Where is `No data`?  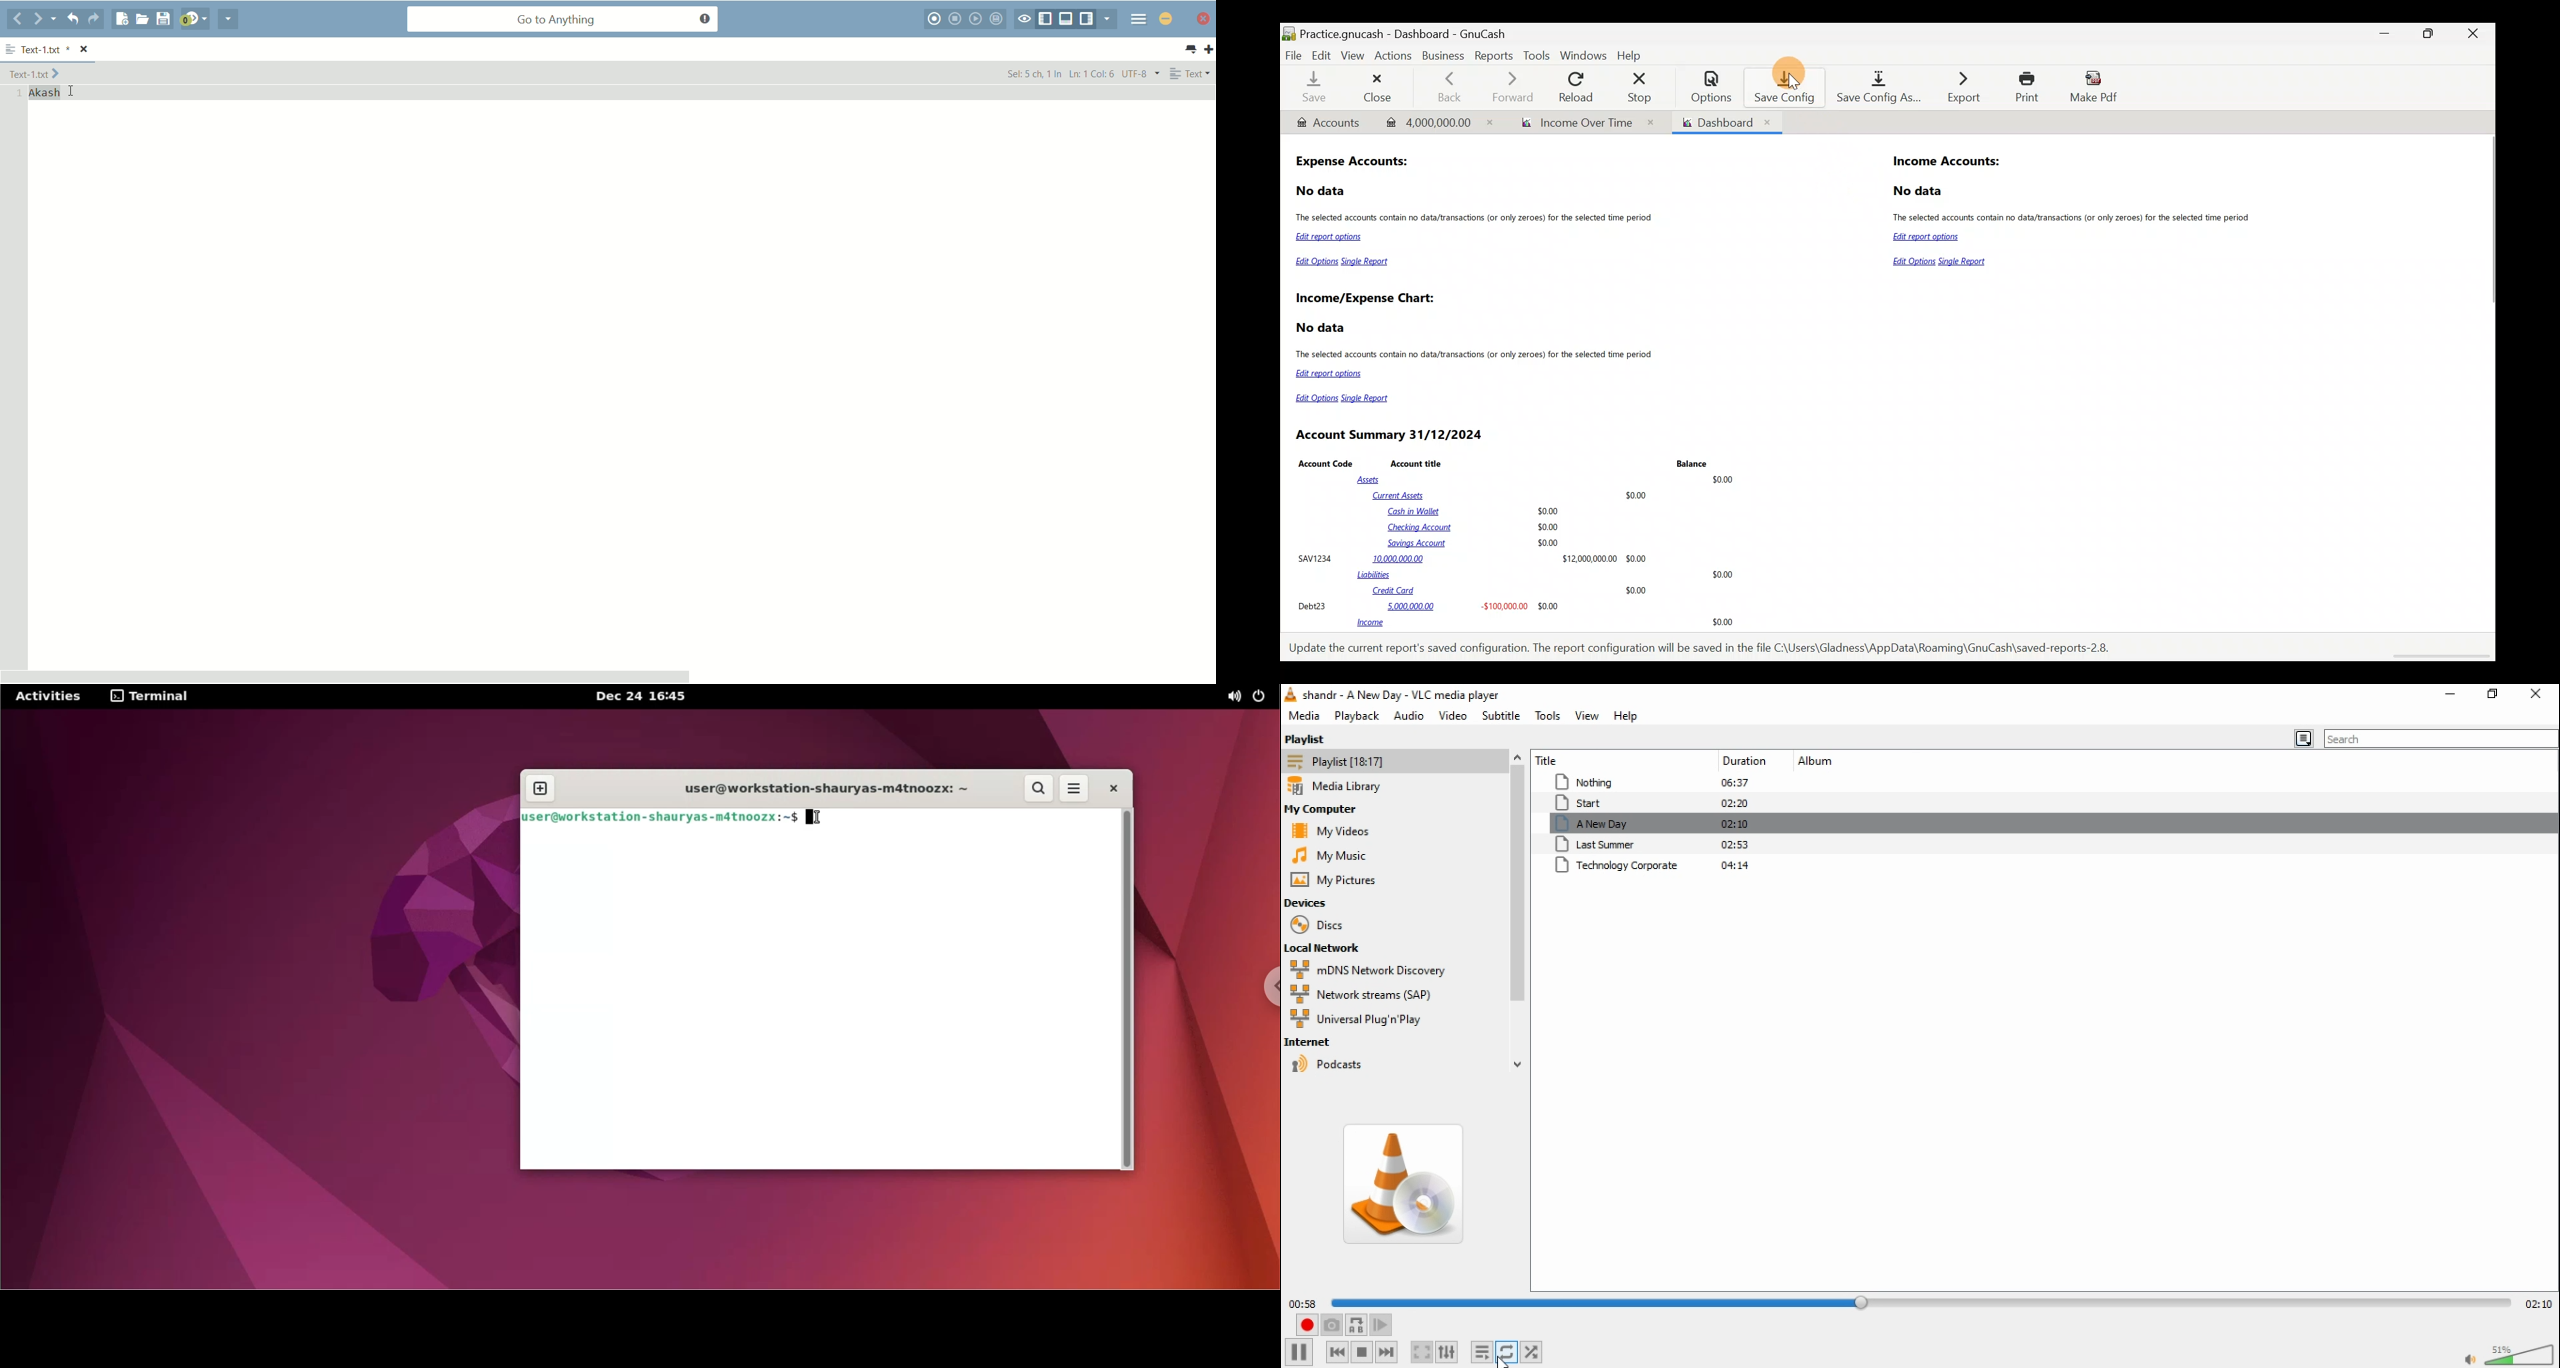
No data is located at coordinates (1920, 191).